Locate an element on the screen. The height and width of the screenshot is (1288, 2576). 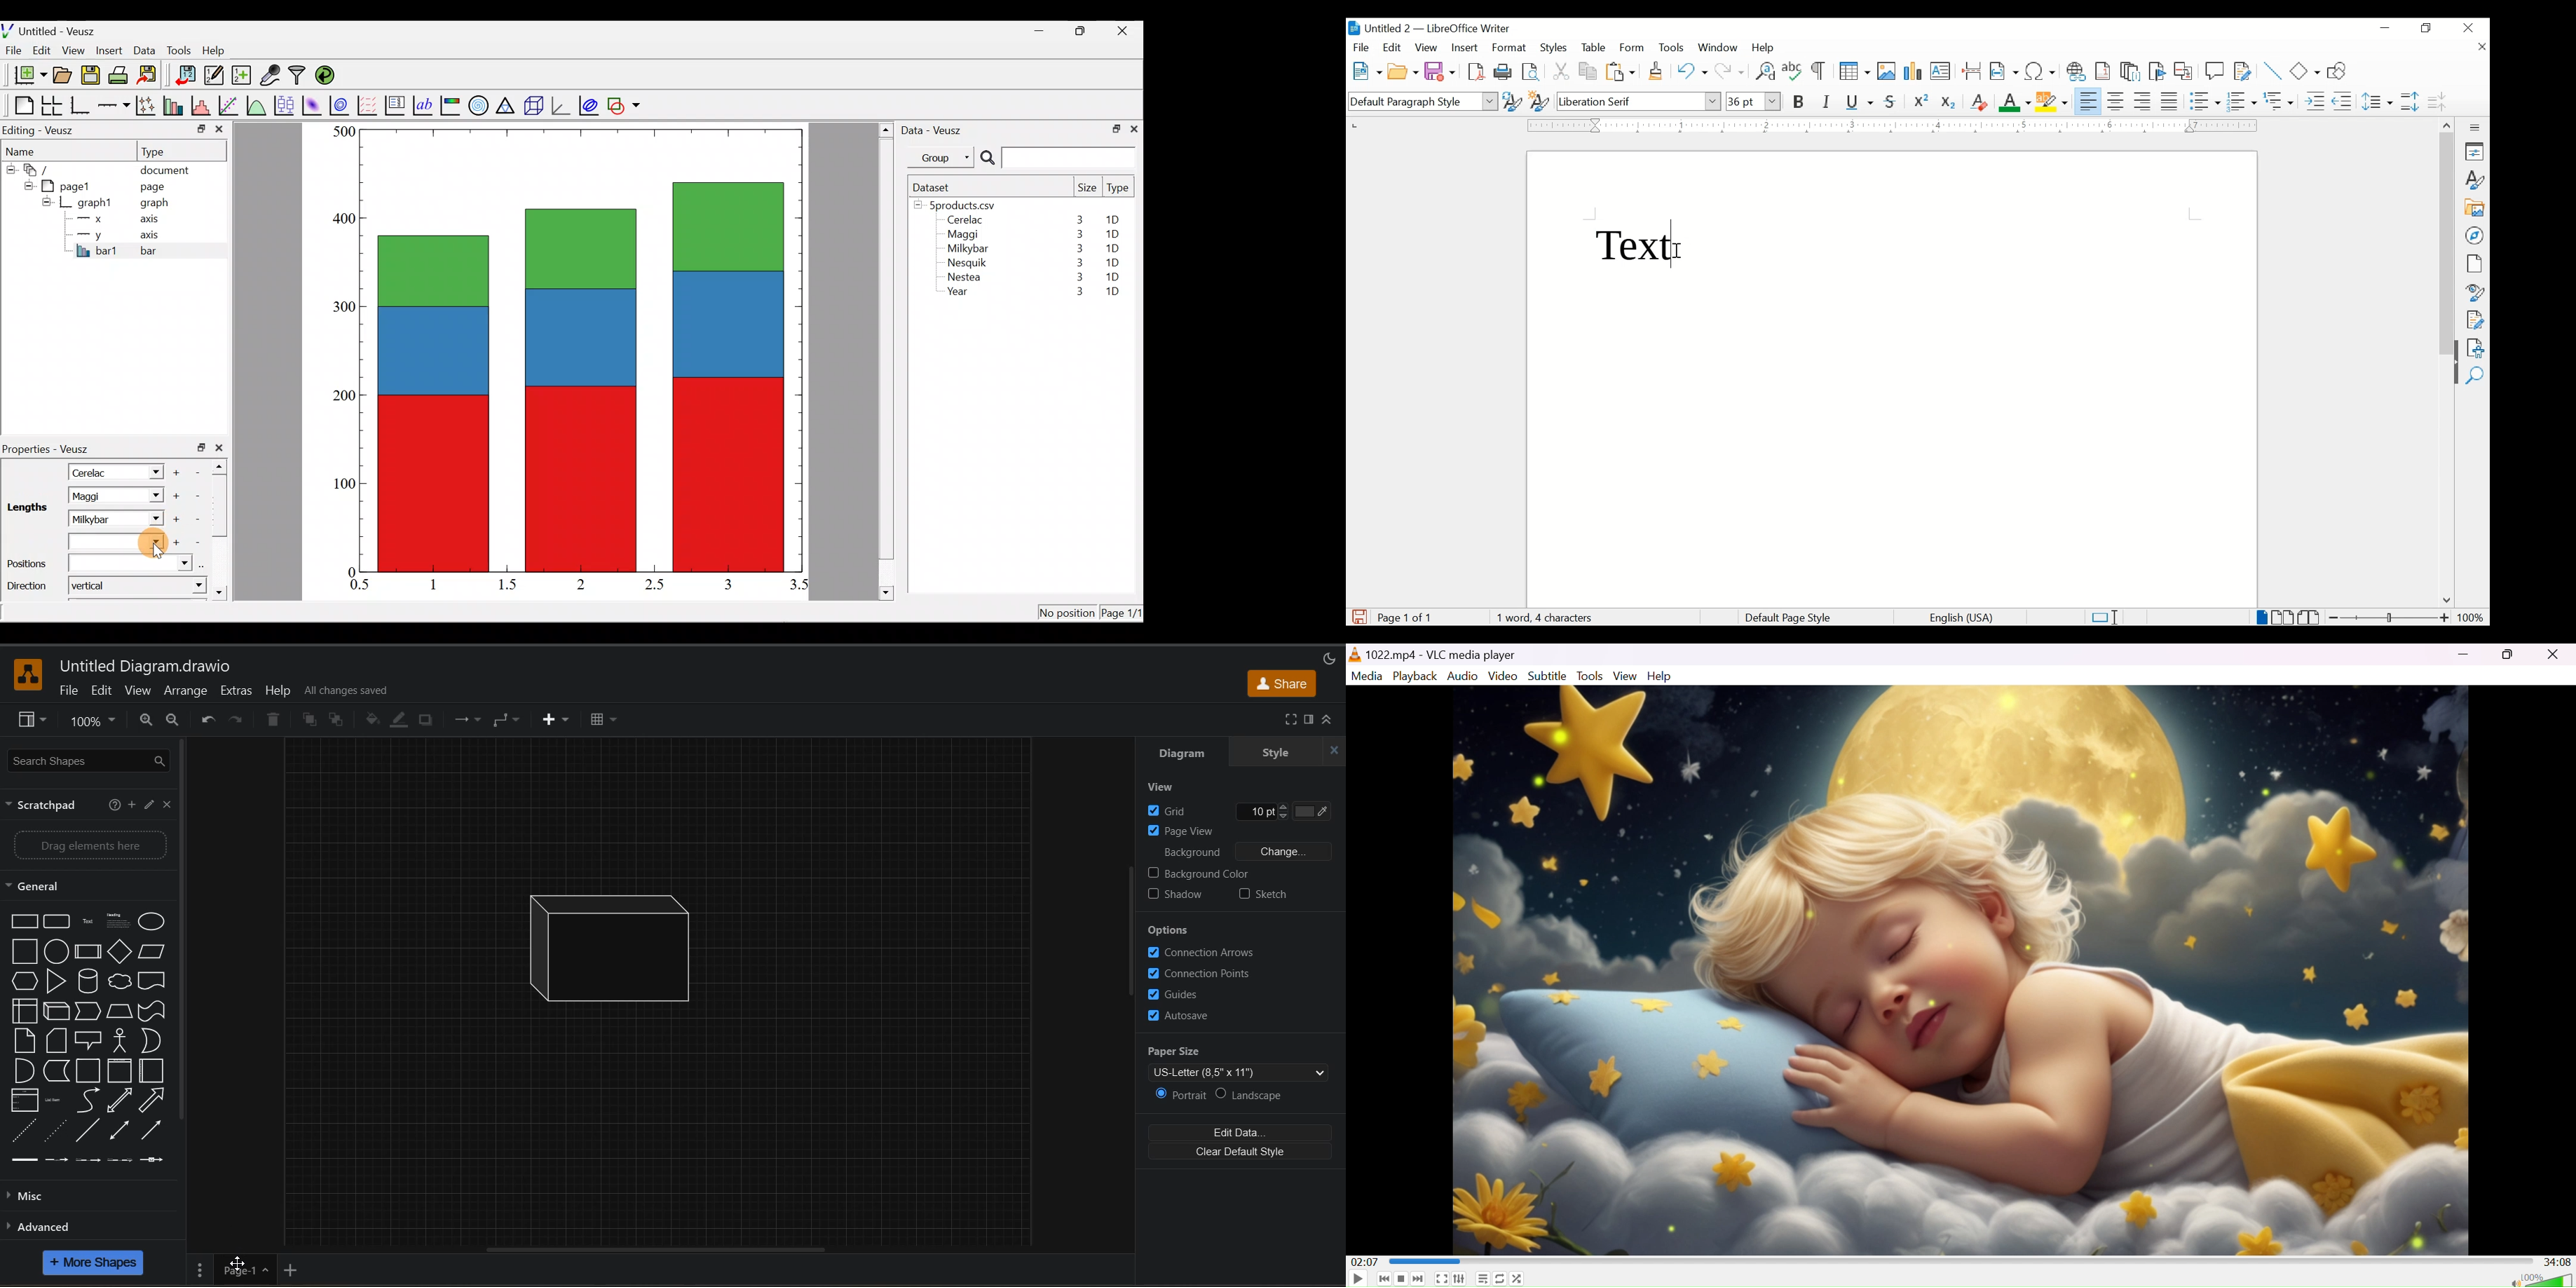
help is located at coordinates (1765, 48).